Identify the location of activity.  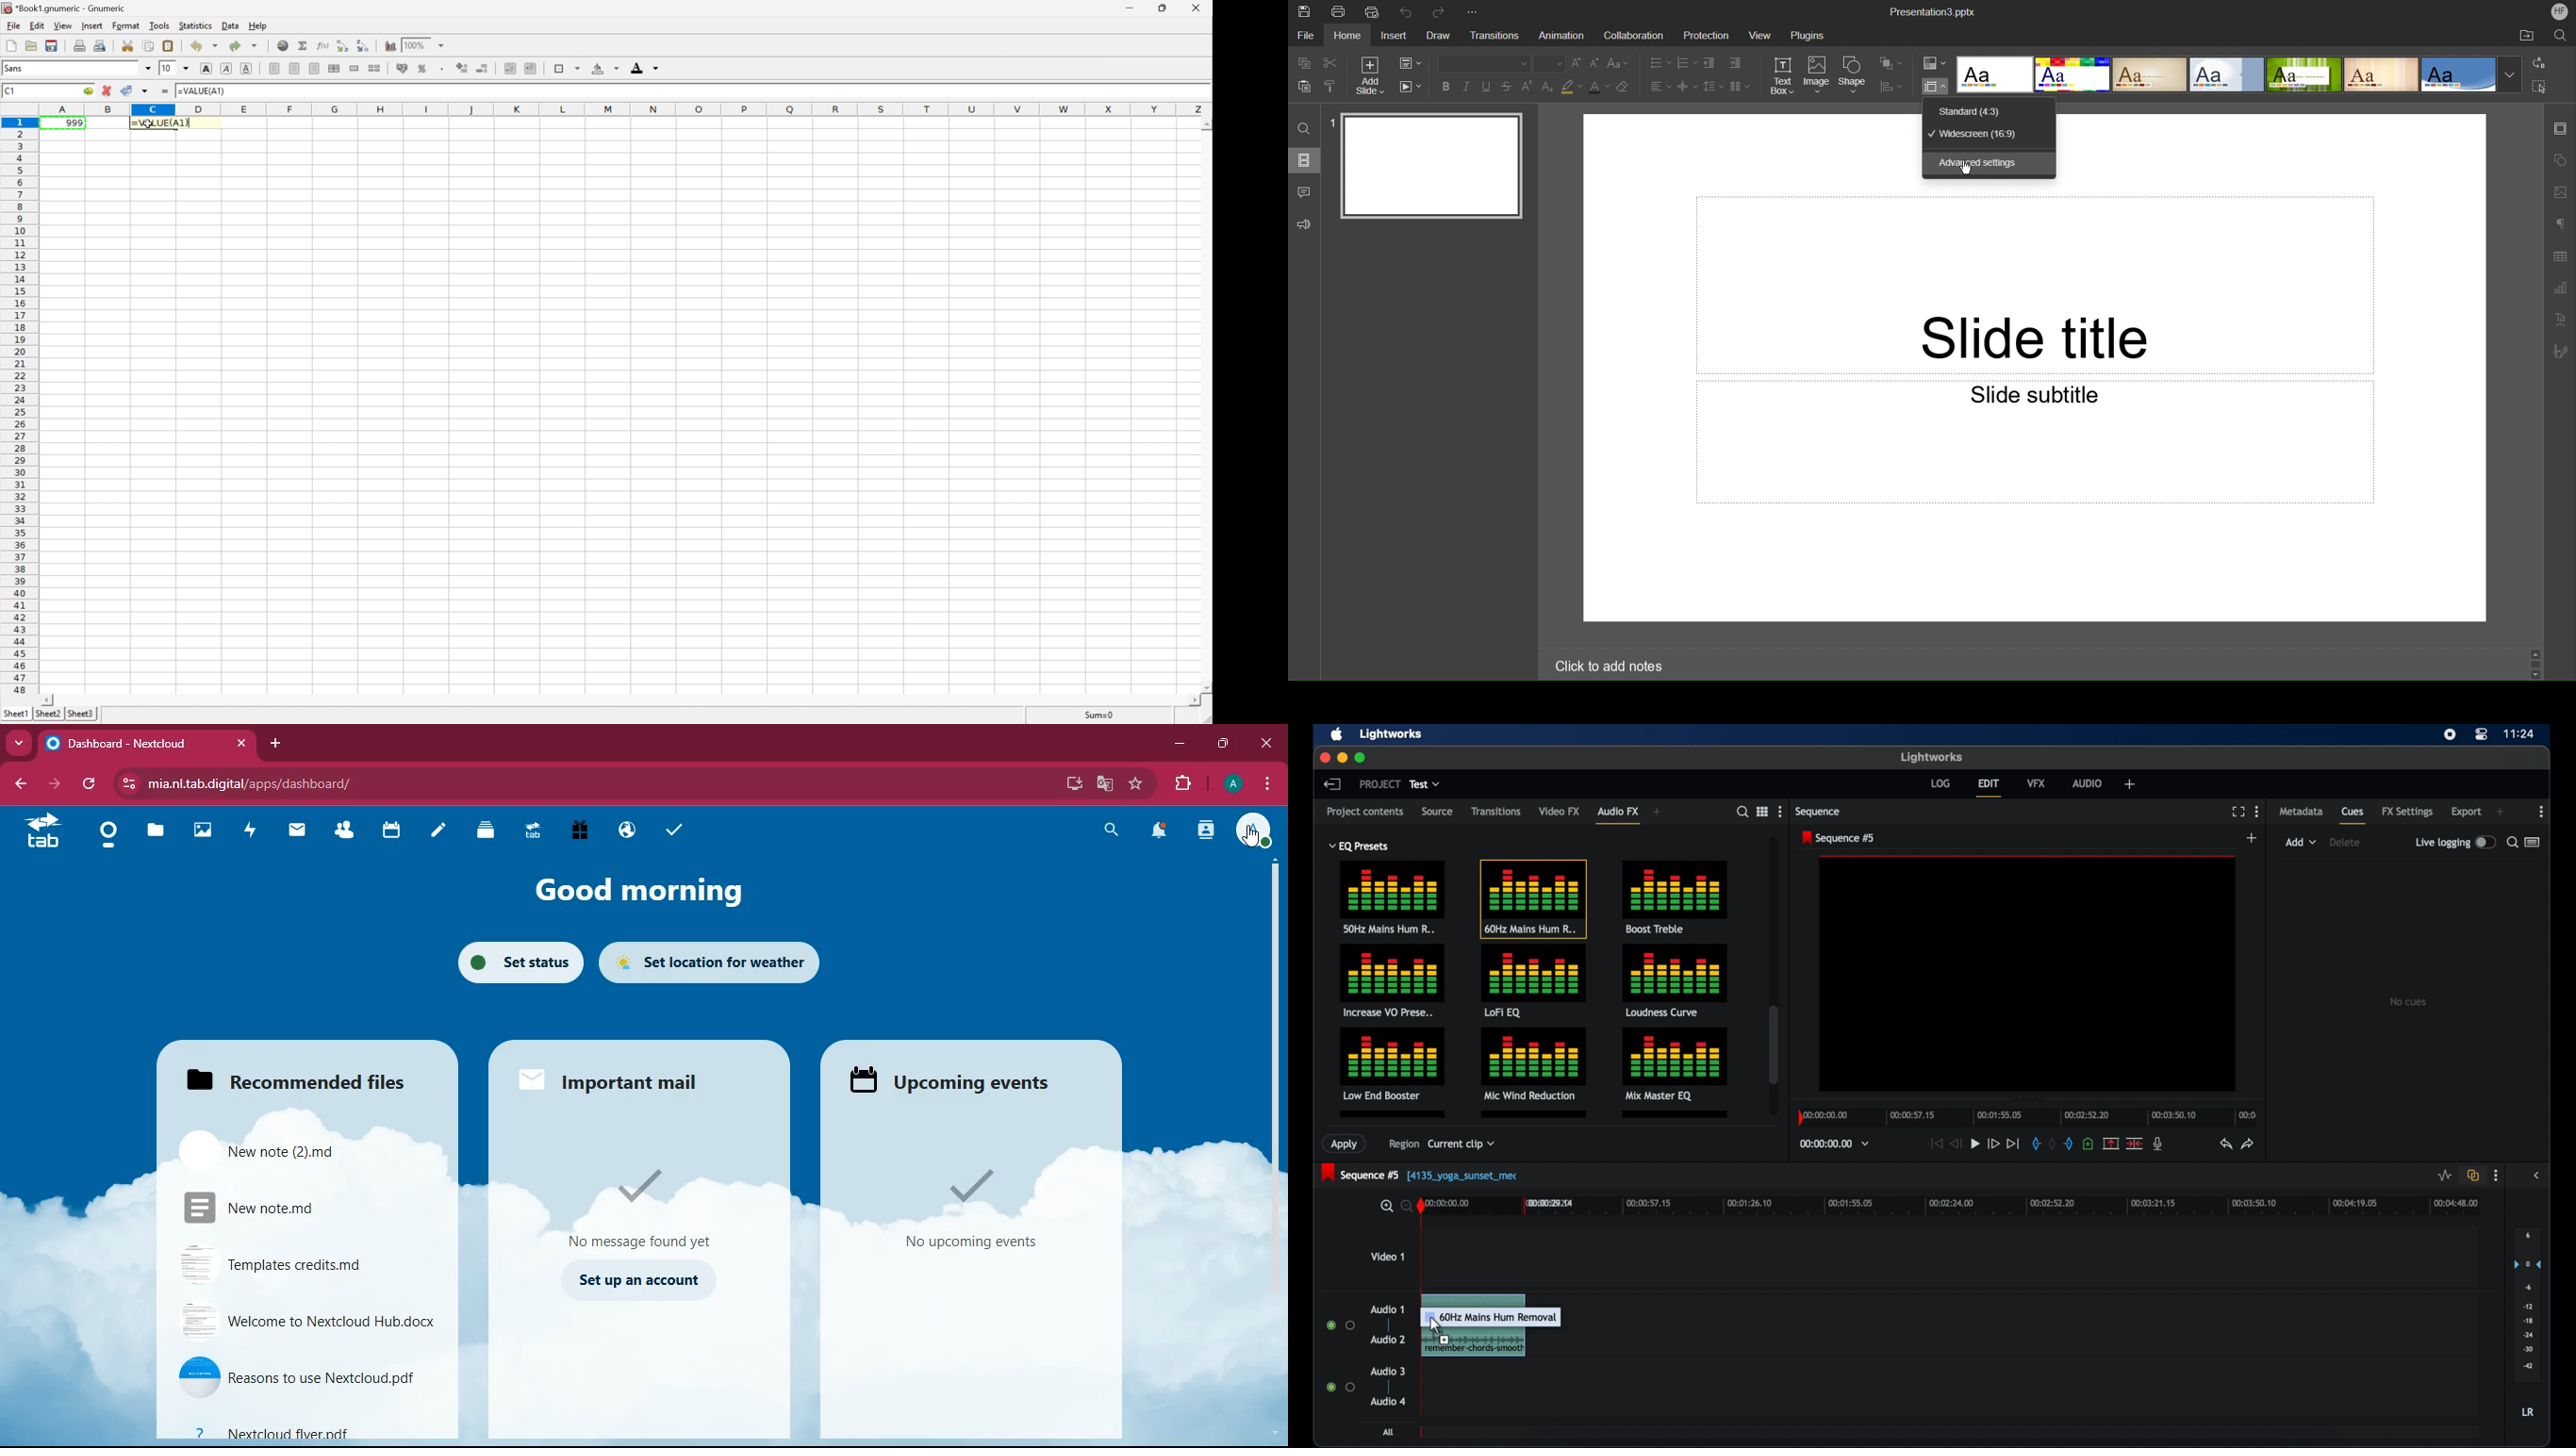
(1205, 831).